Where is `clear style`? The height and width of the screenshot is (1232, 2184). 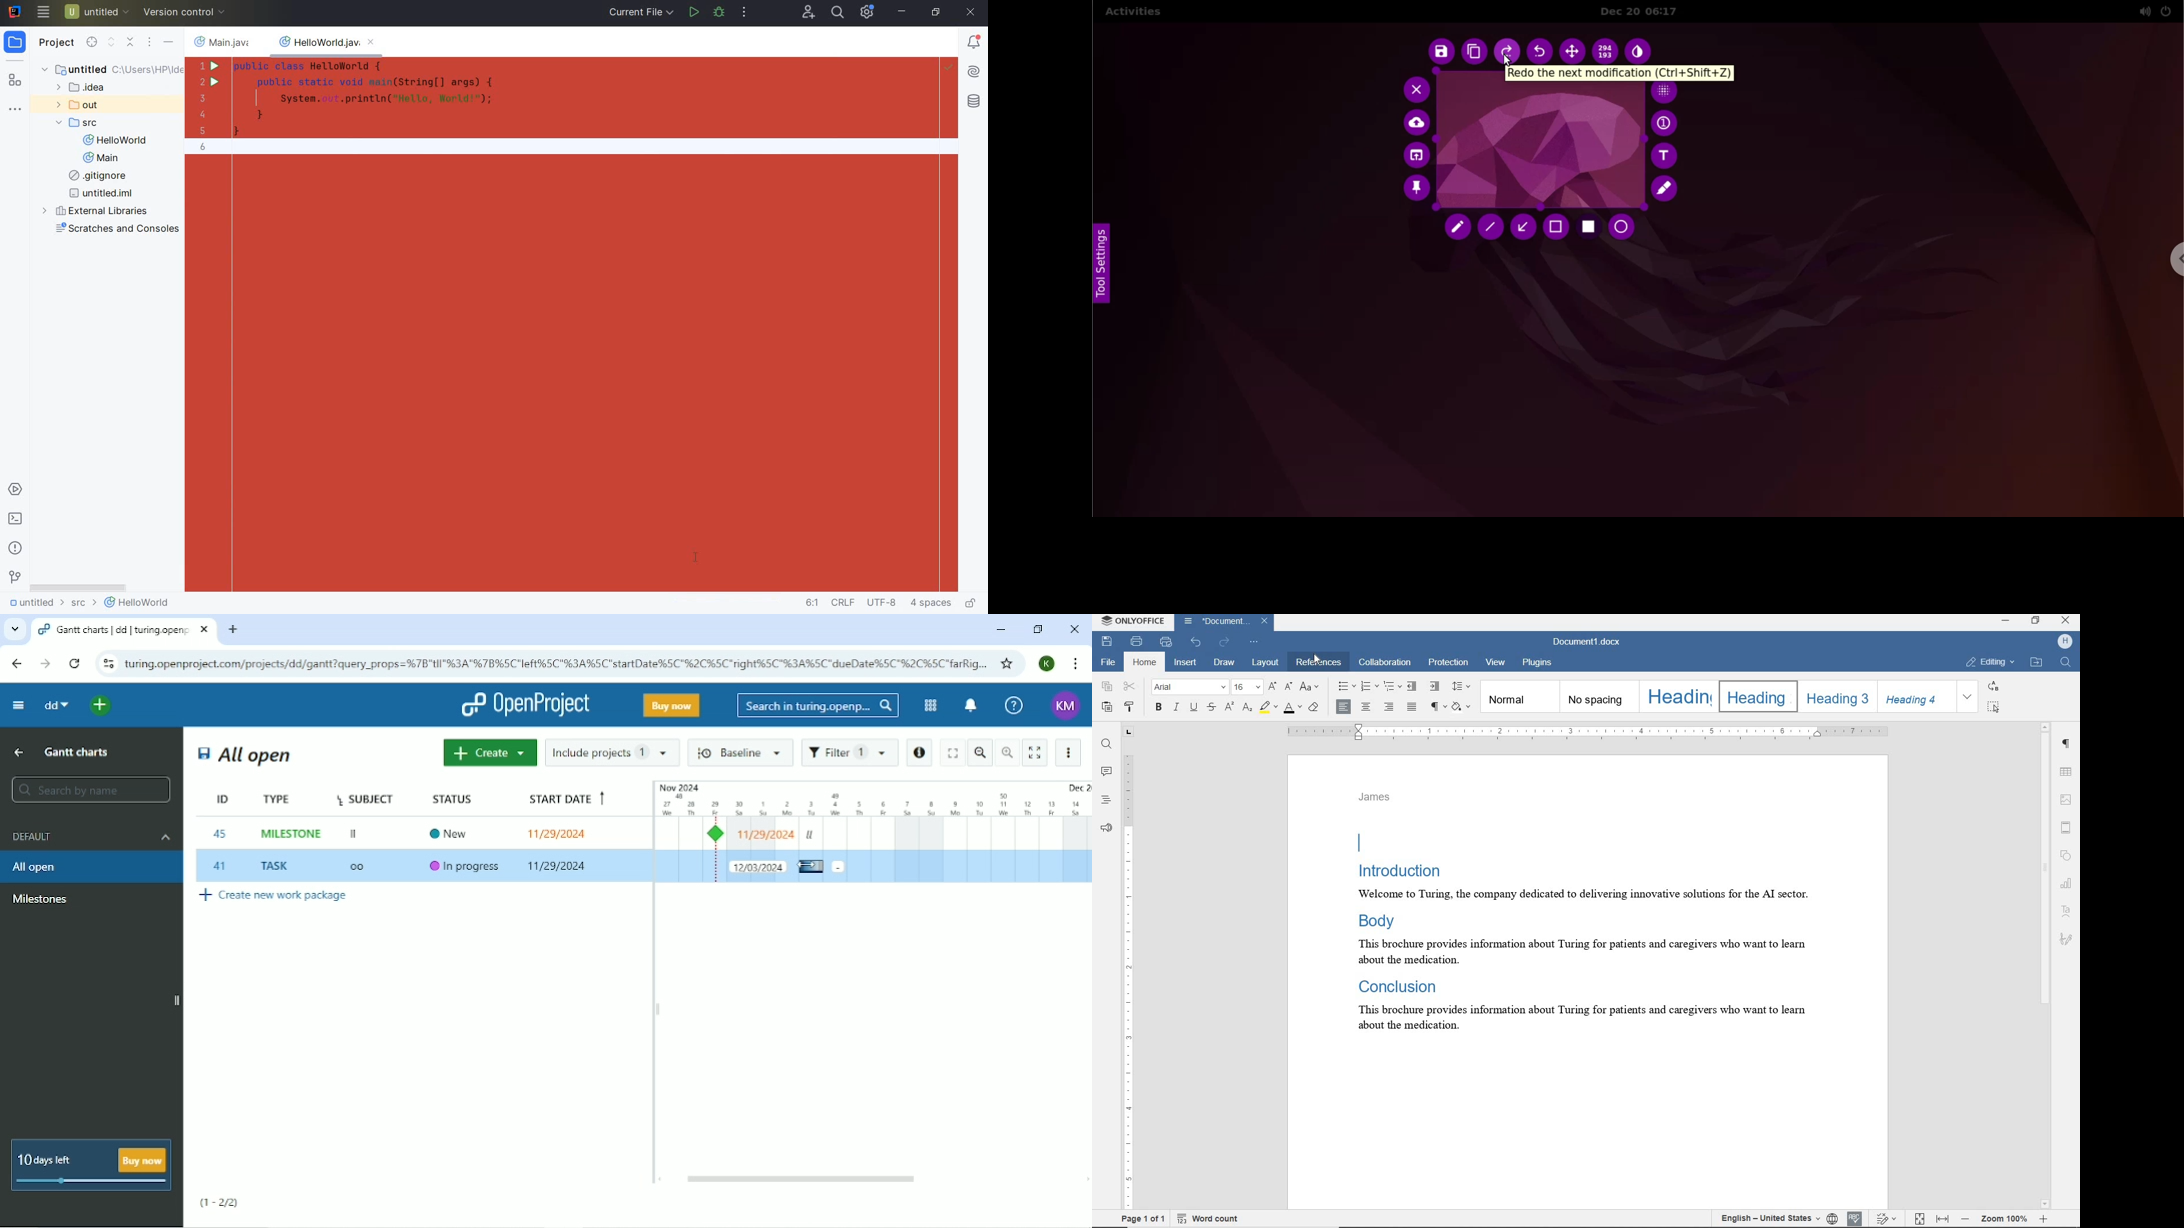
clear style is located at coordinates (1315, 710).